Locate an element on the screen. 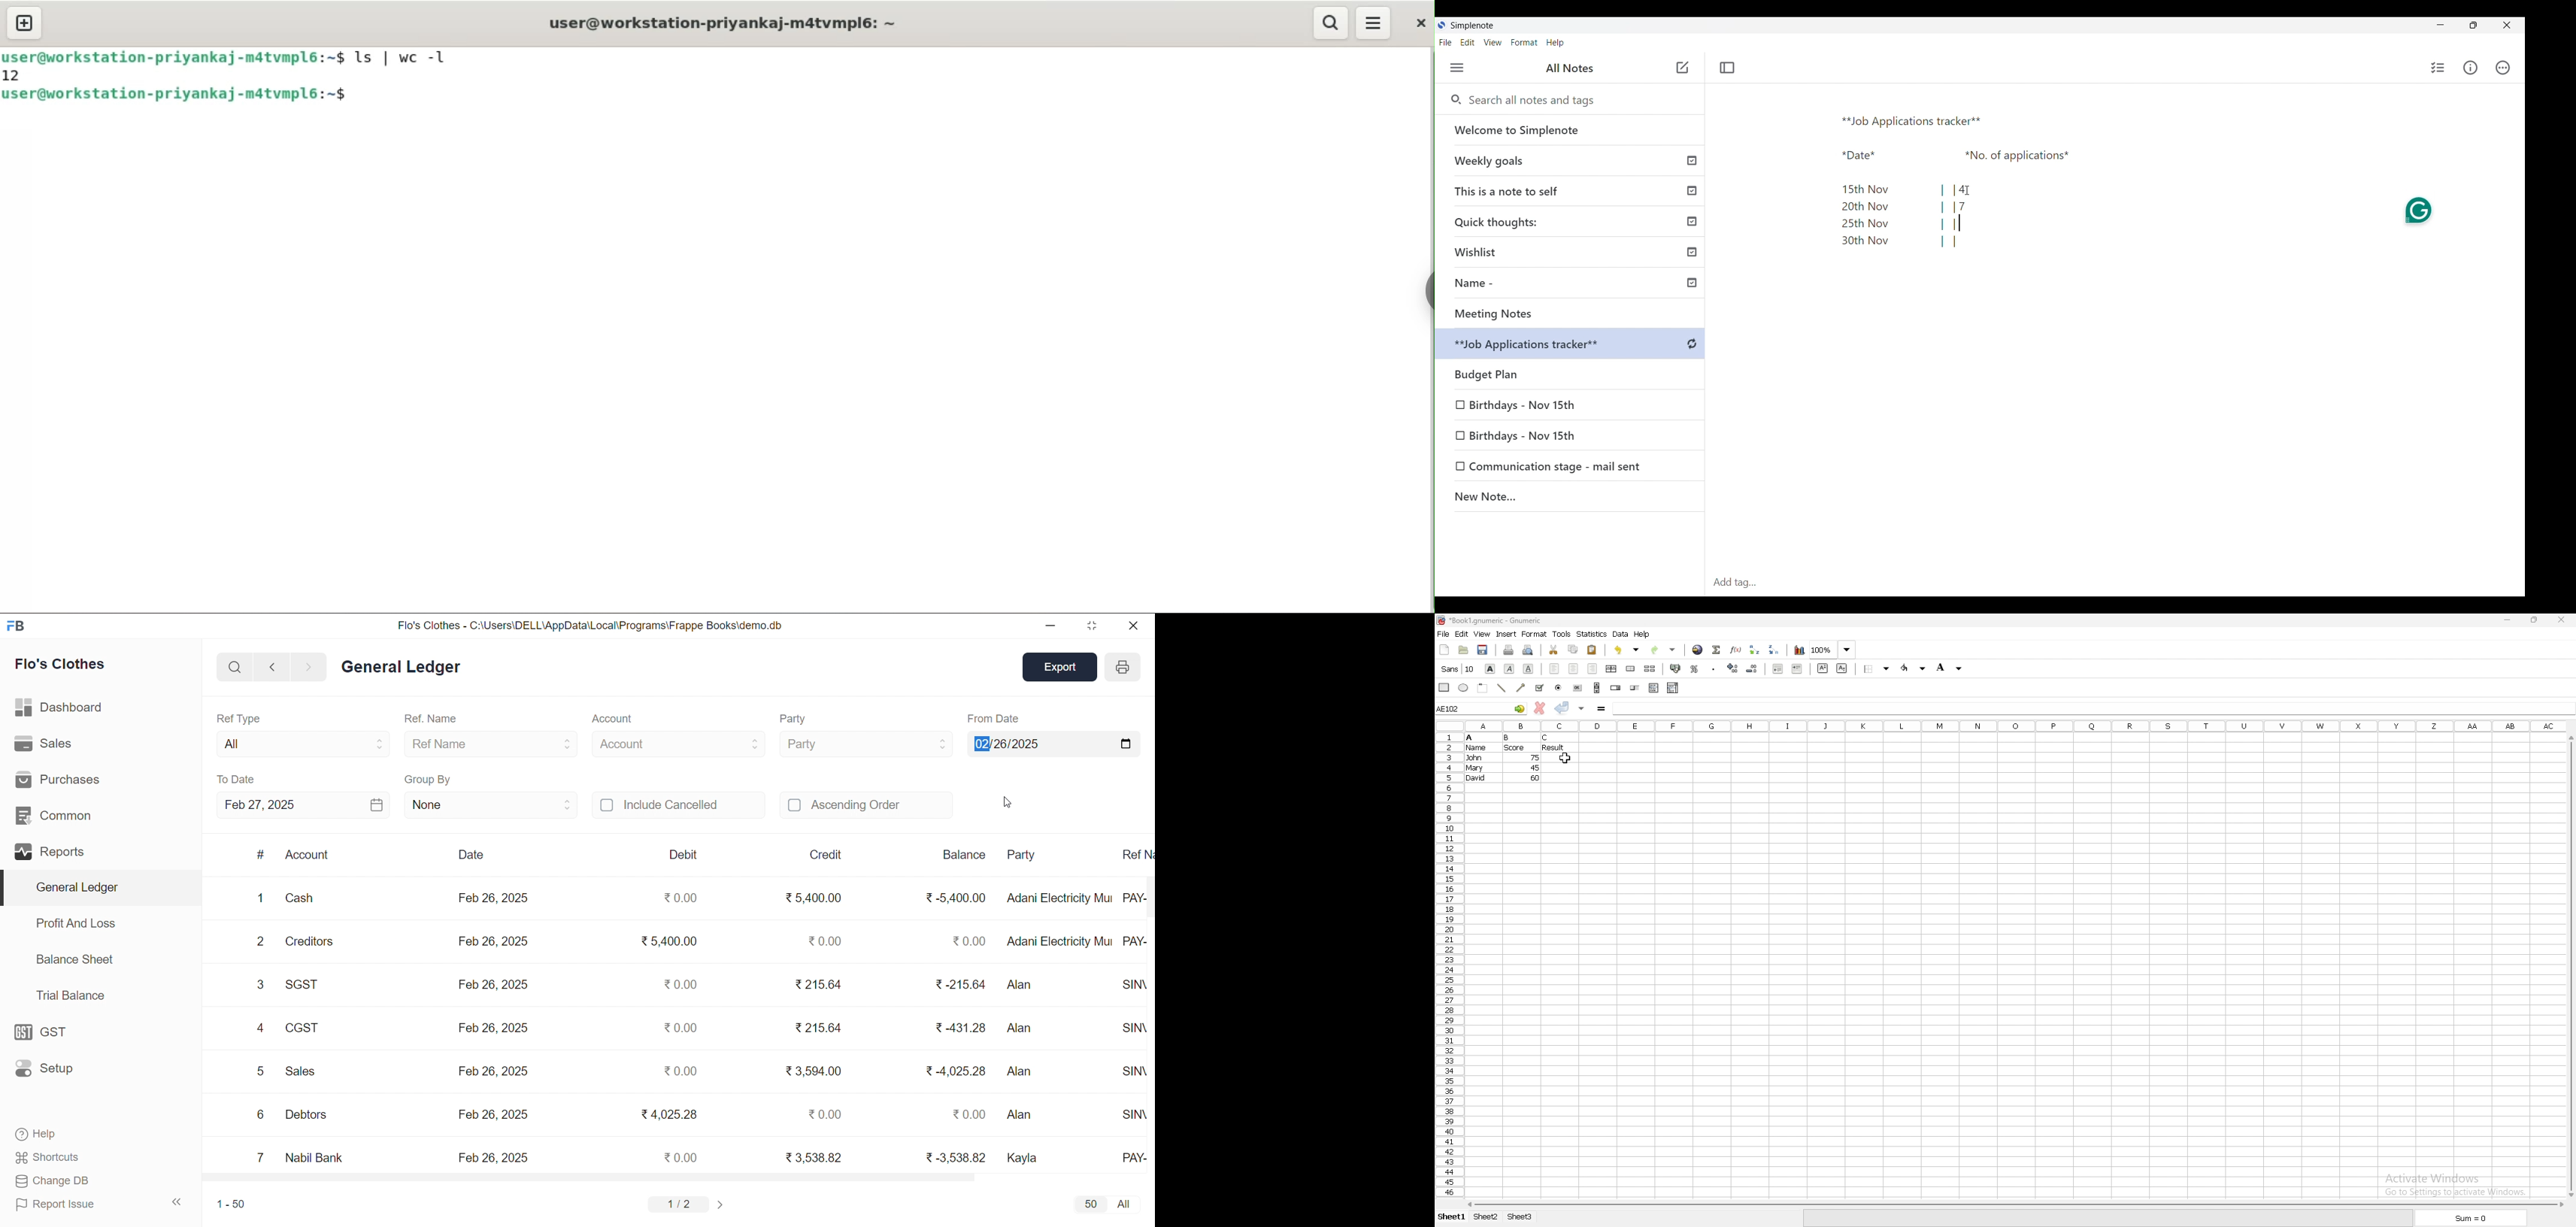  Ref N.. is located at coordinates (1134, 853).